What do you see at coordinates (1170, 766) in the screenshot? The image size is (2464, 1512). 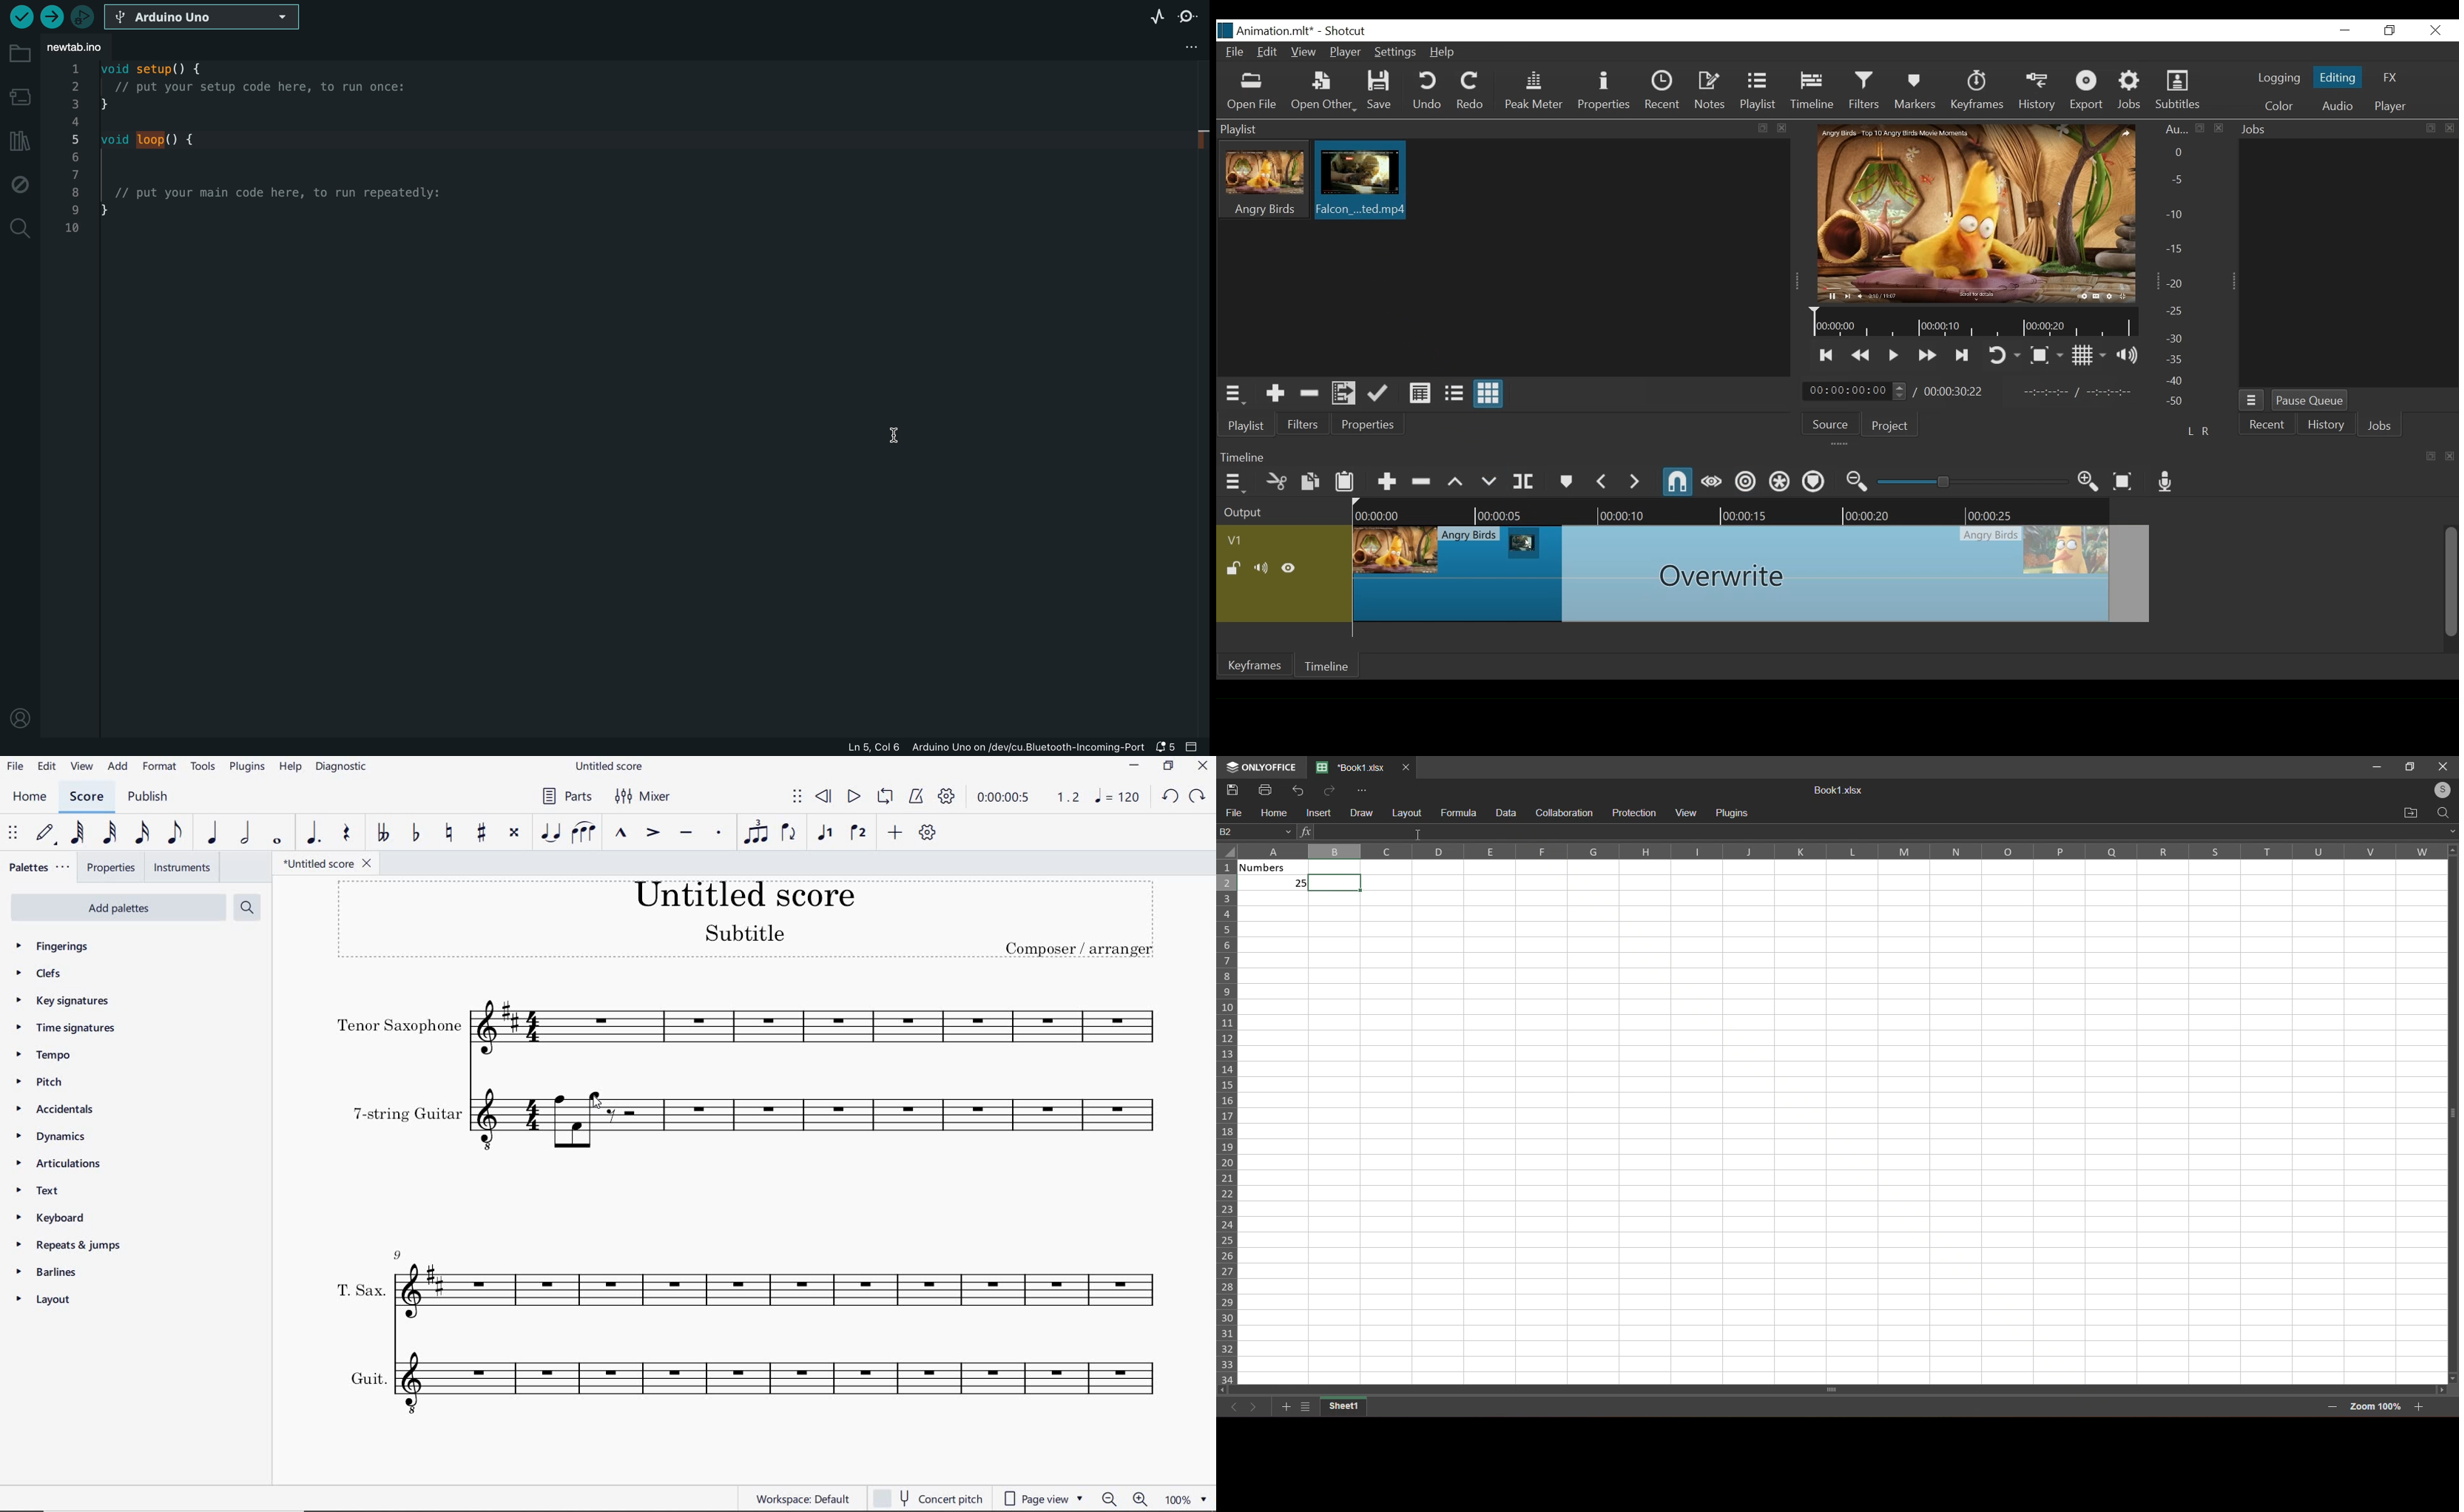 I see `RESTORE DOWN` at bounding box center [1170, 766].